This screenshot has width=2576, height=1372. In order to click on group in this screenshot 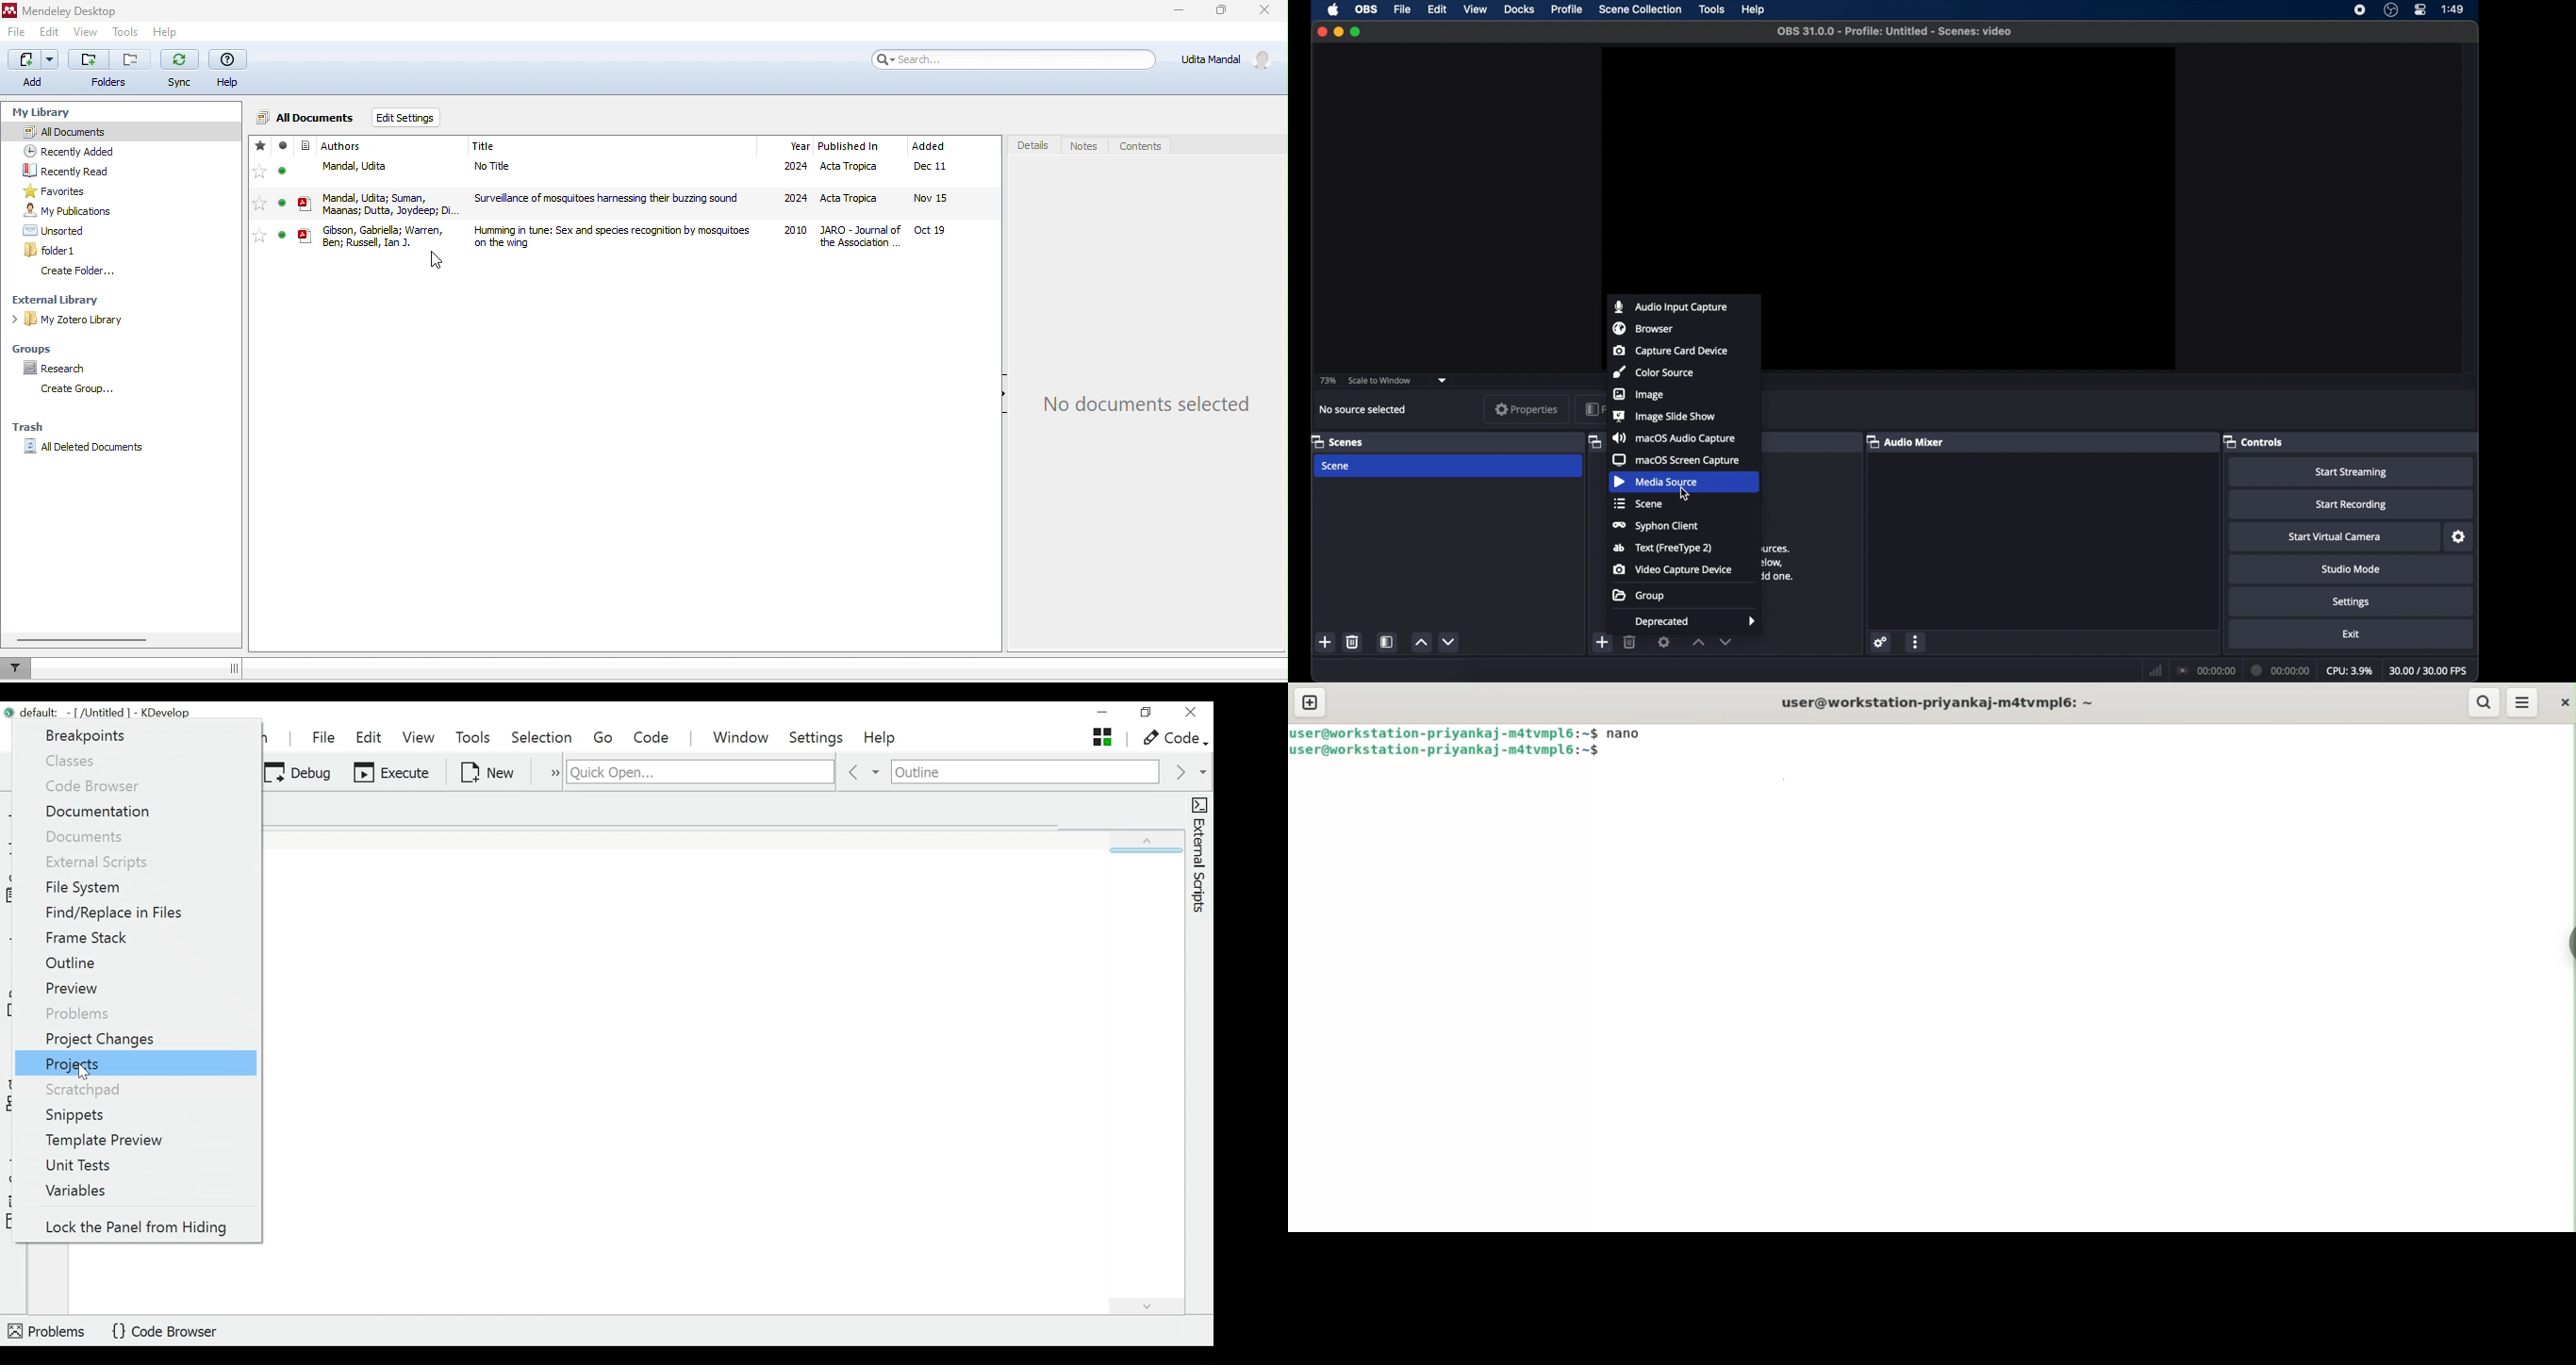, I will do `click(1640, 595)`.